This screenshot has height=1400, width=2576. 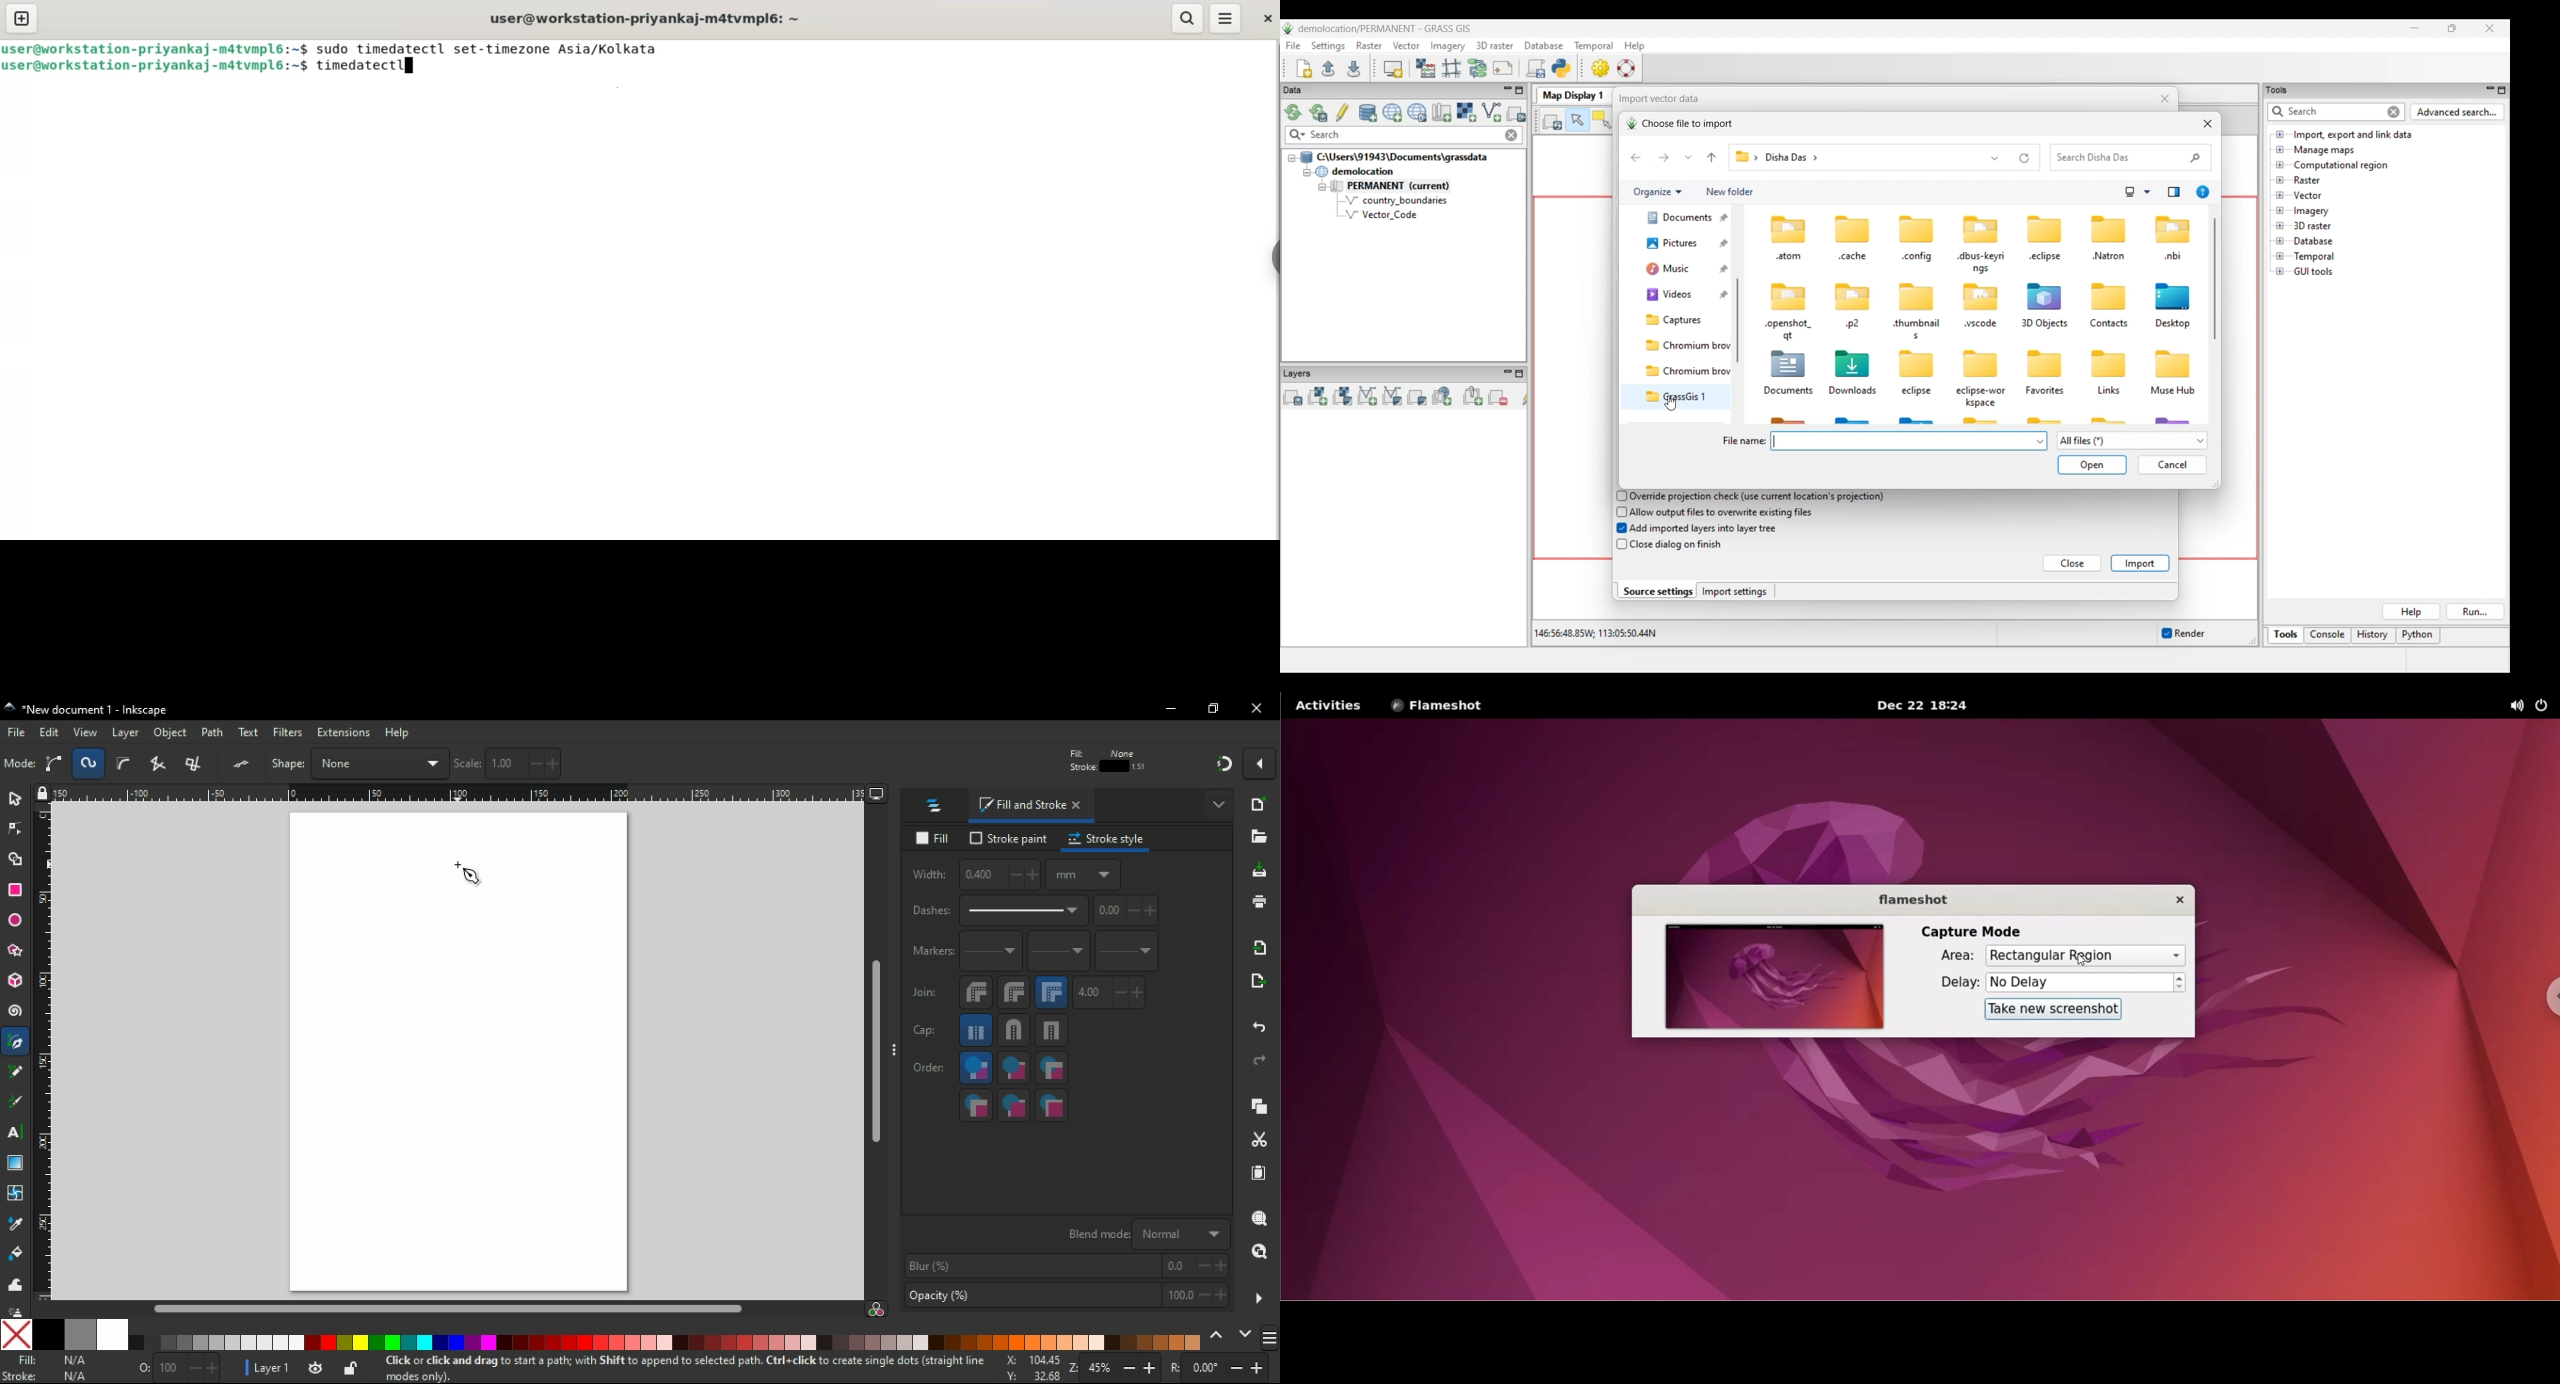 What do you see at coordinates (91, 762) in the screenshot?
I see `deselect` at bounding box center [91, 762].